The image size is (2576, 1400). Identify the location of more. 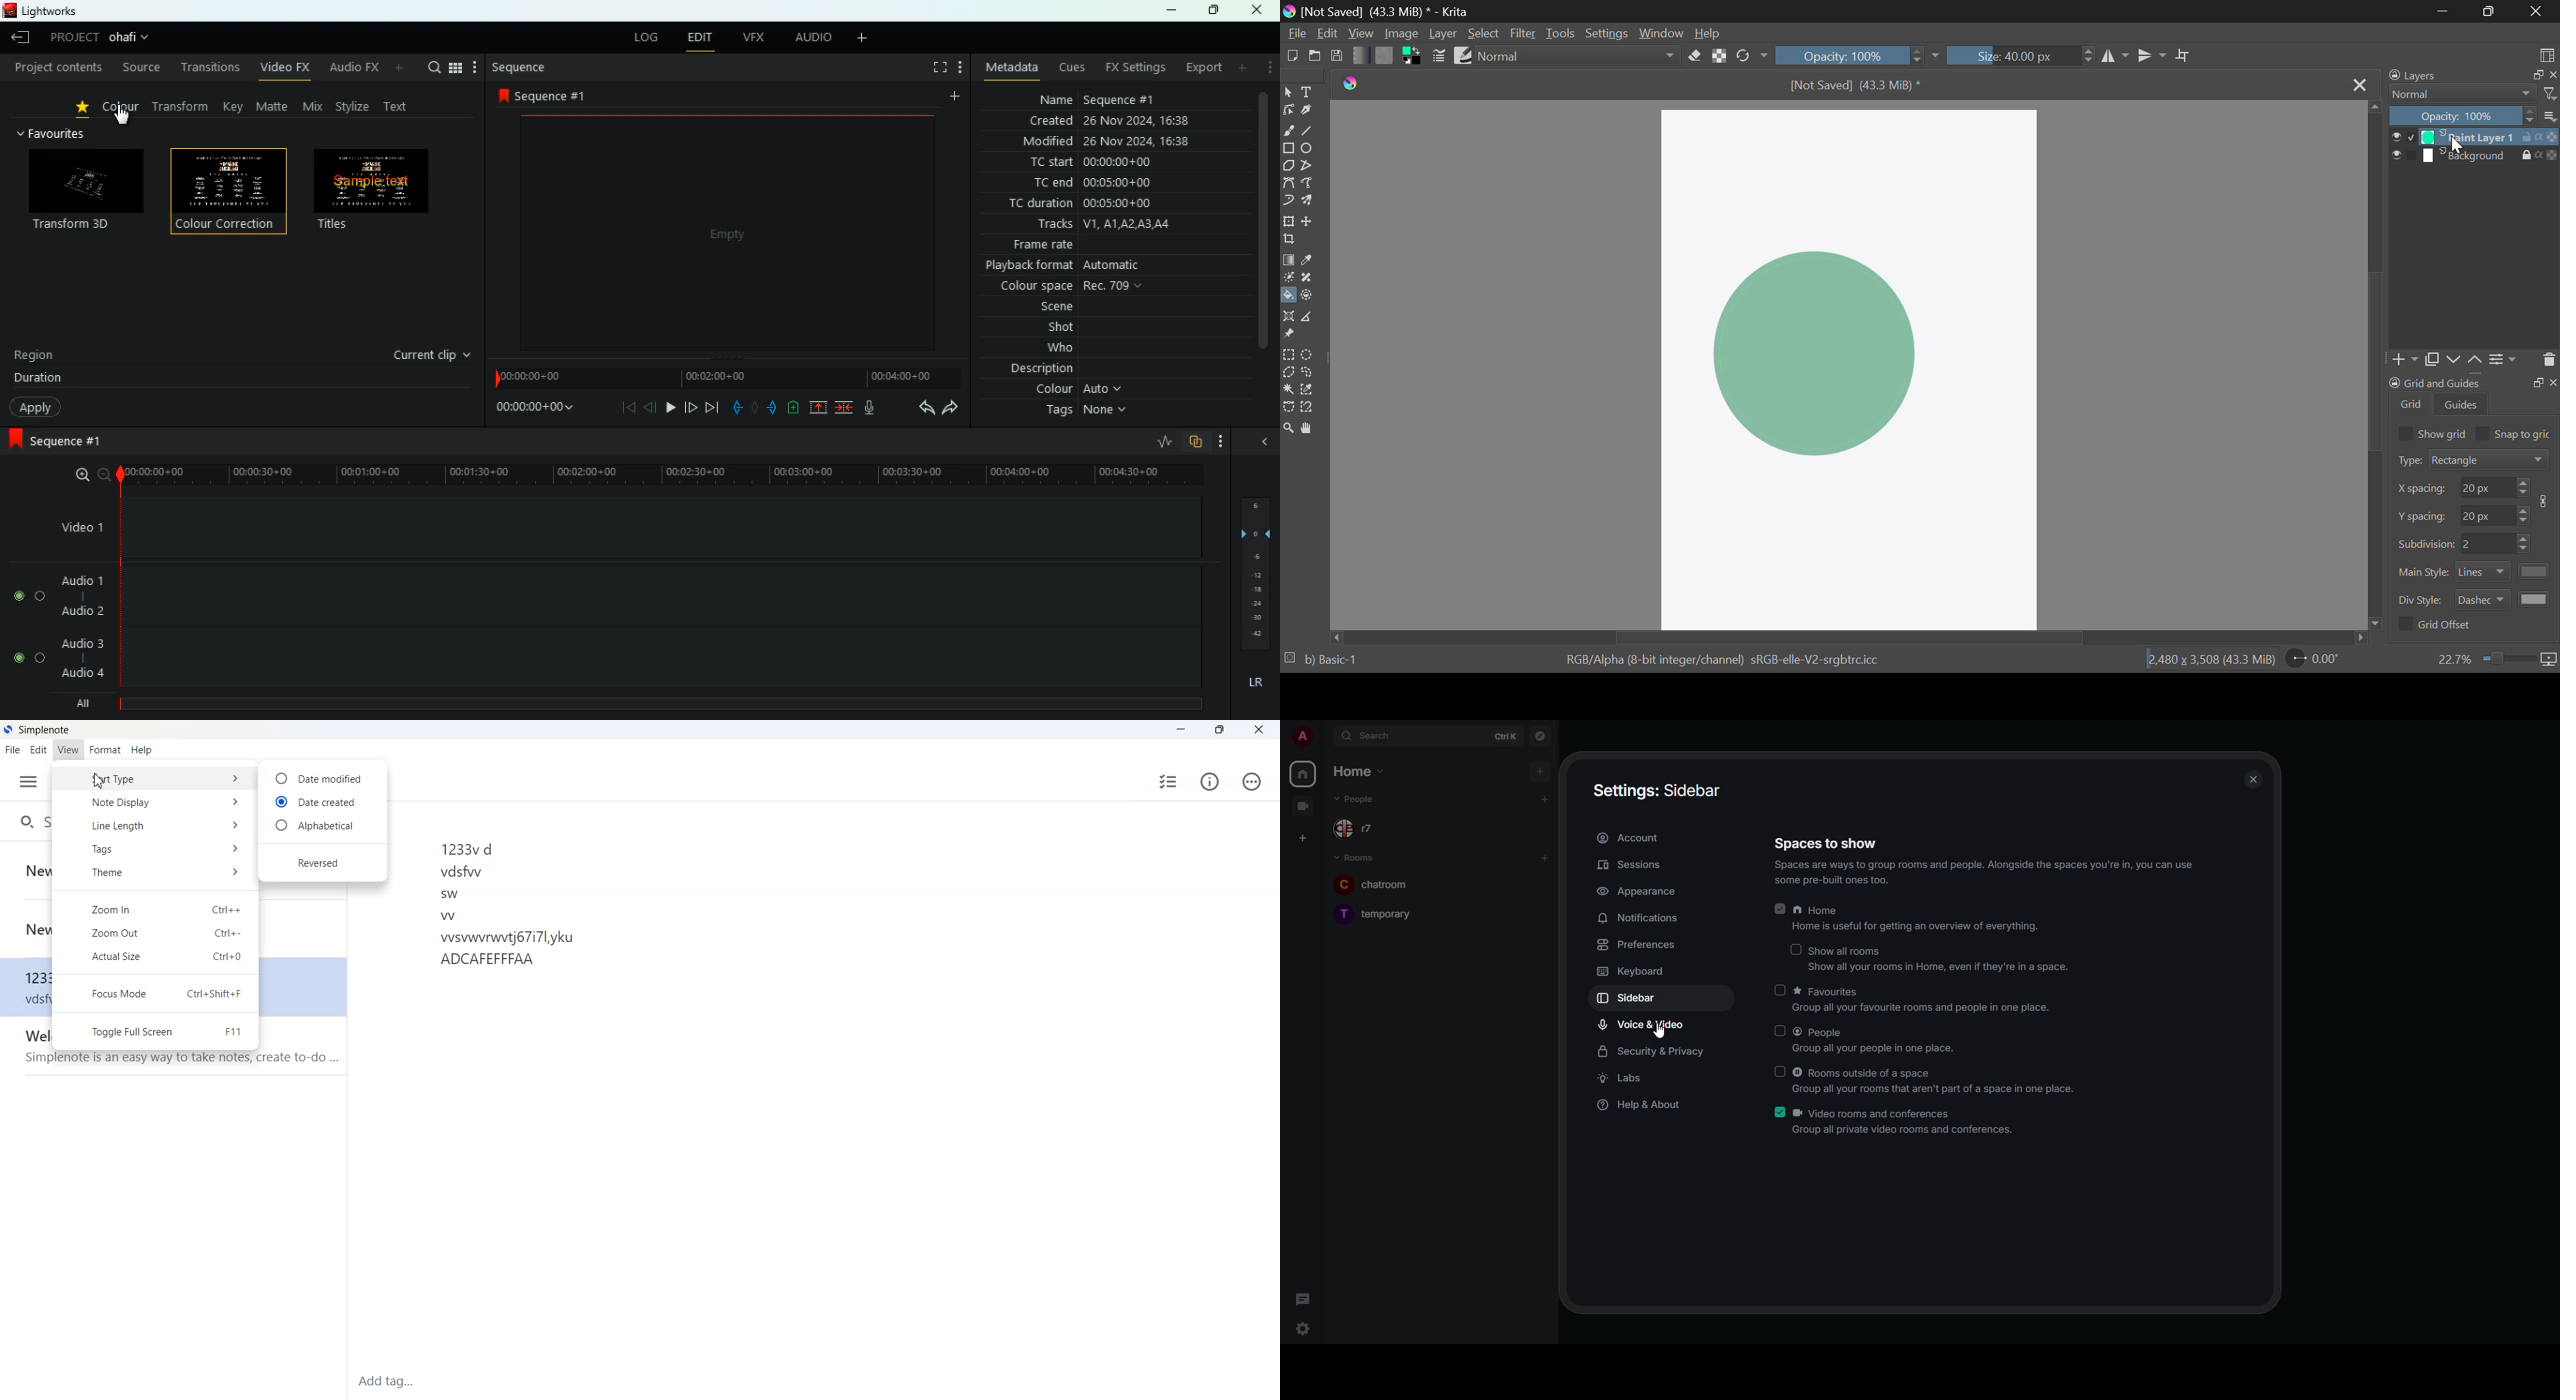
(1220, 440).